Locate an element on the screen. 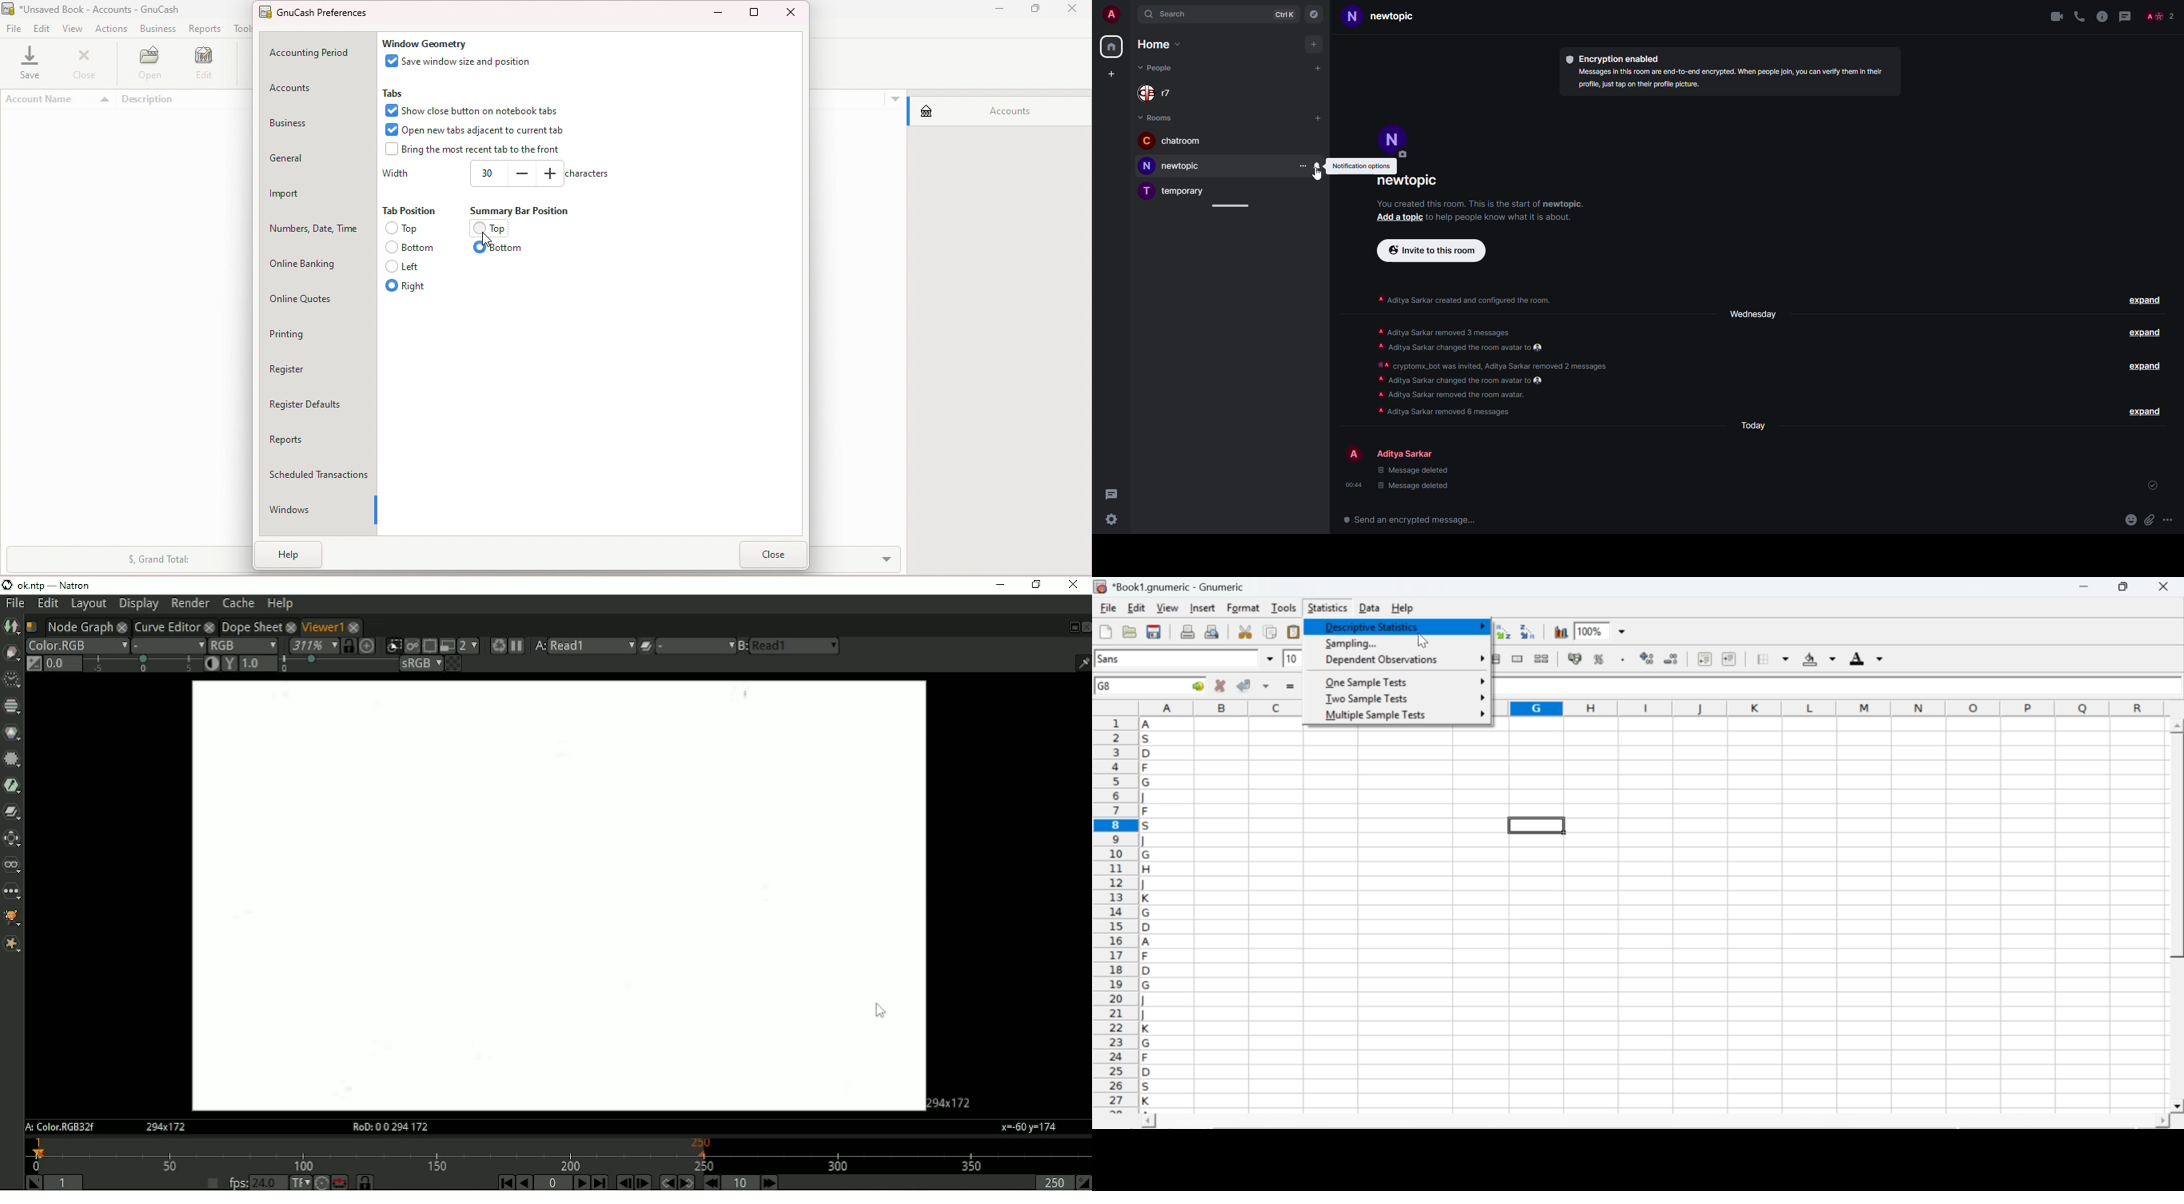  Proxy mode is located at coordinates (447, 646).